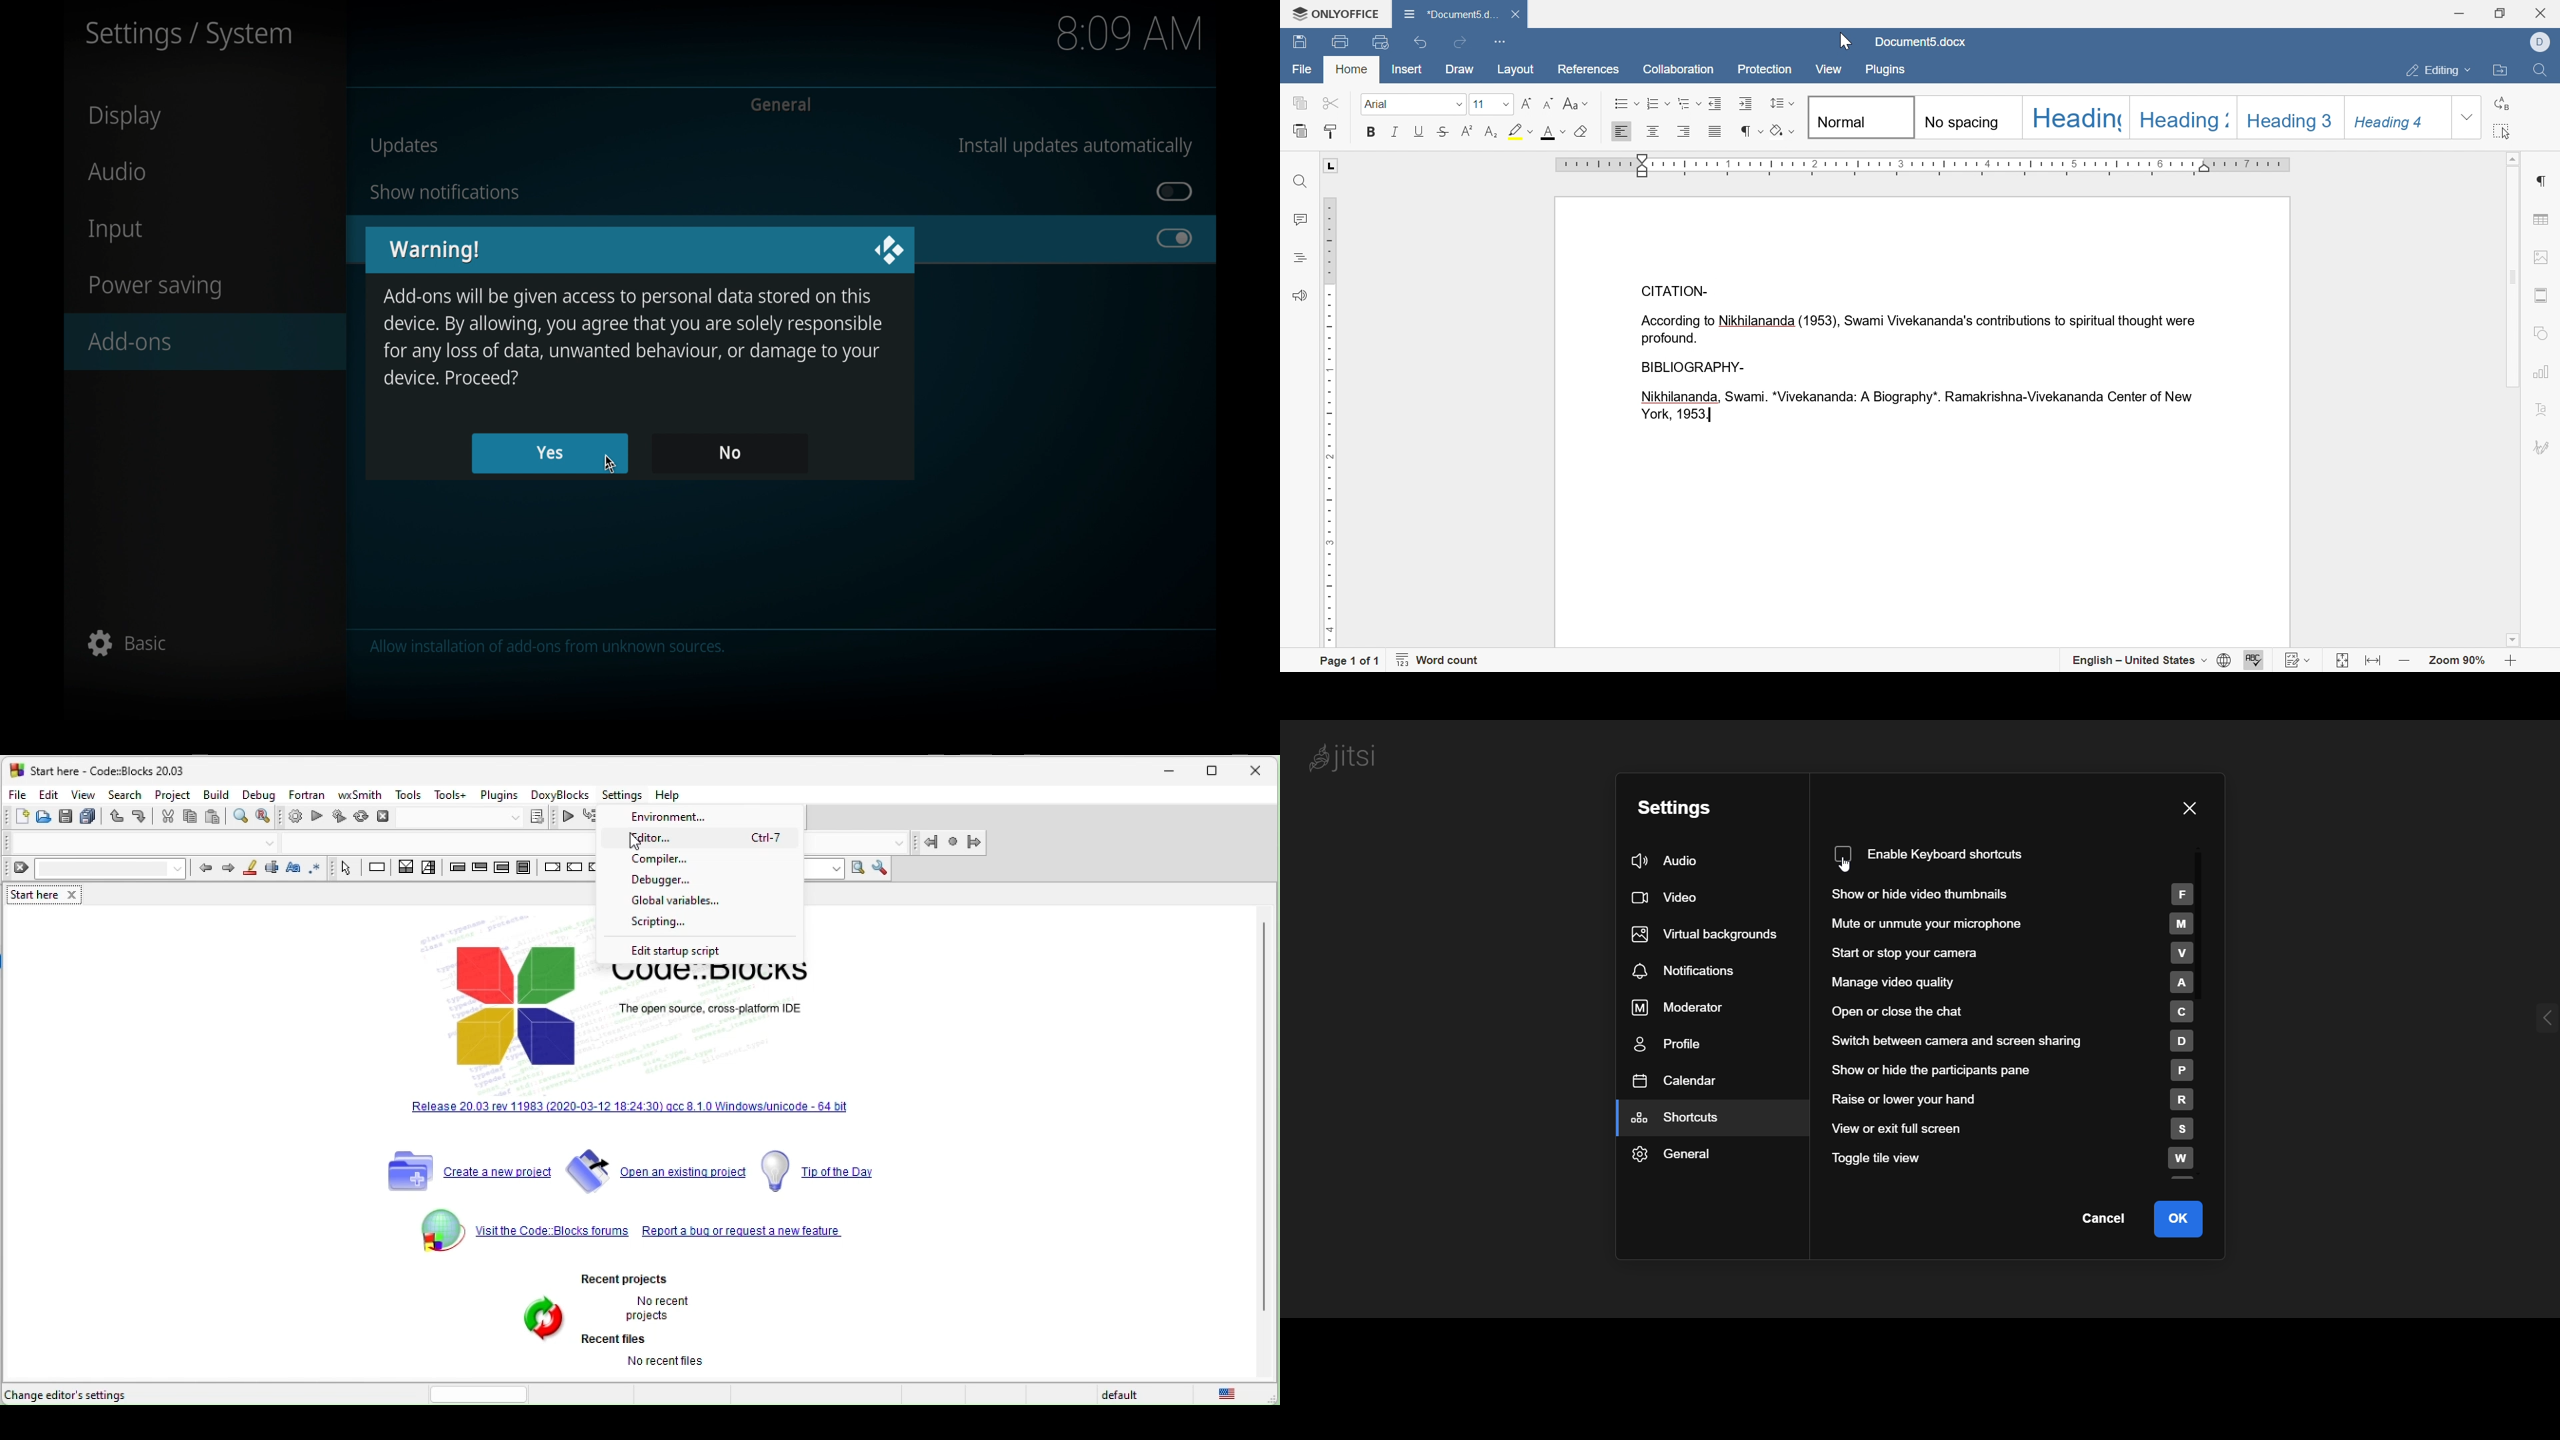  Describe the element at coordinates (714, 1010) in the screenshot. I see `The open source, cross-platform IDE.` at that location.